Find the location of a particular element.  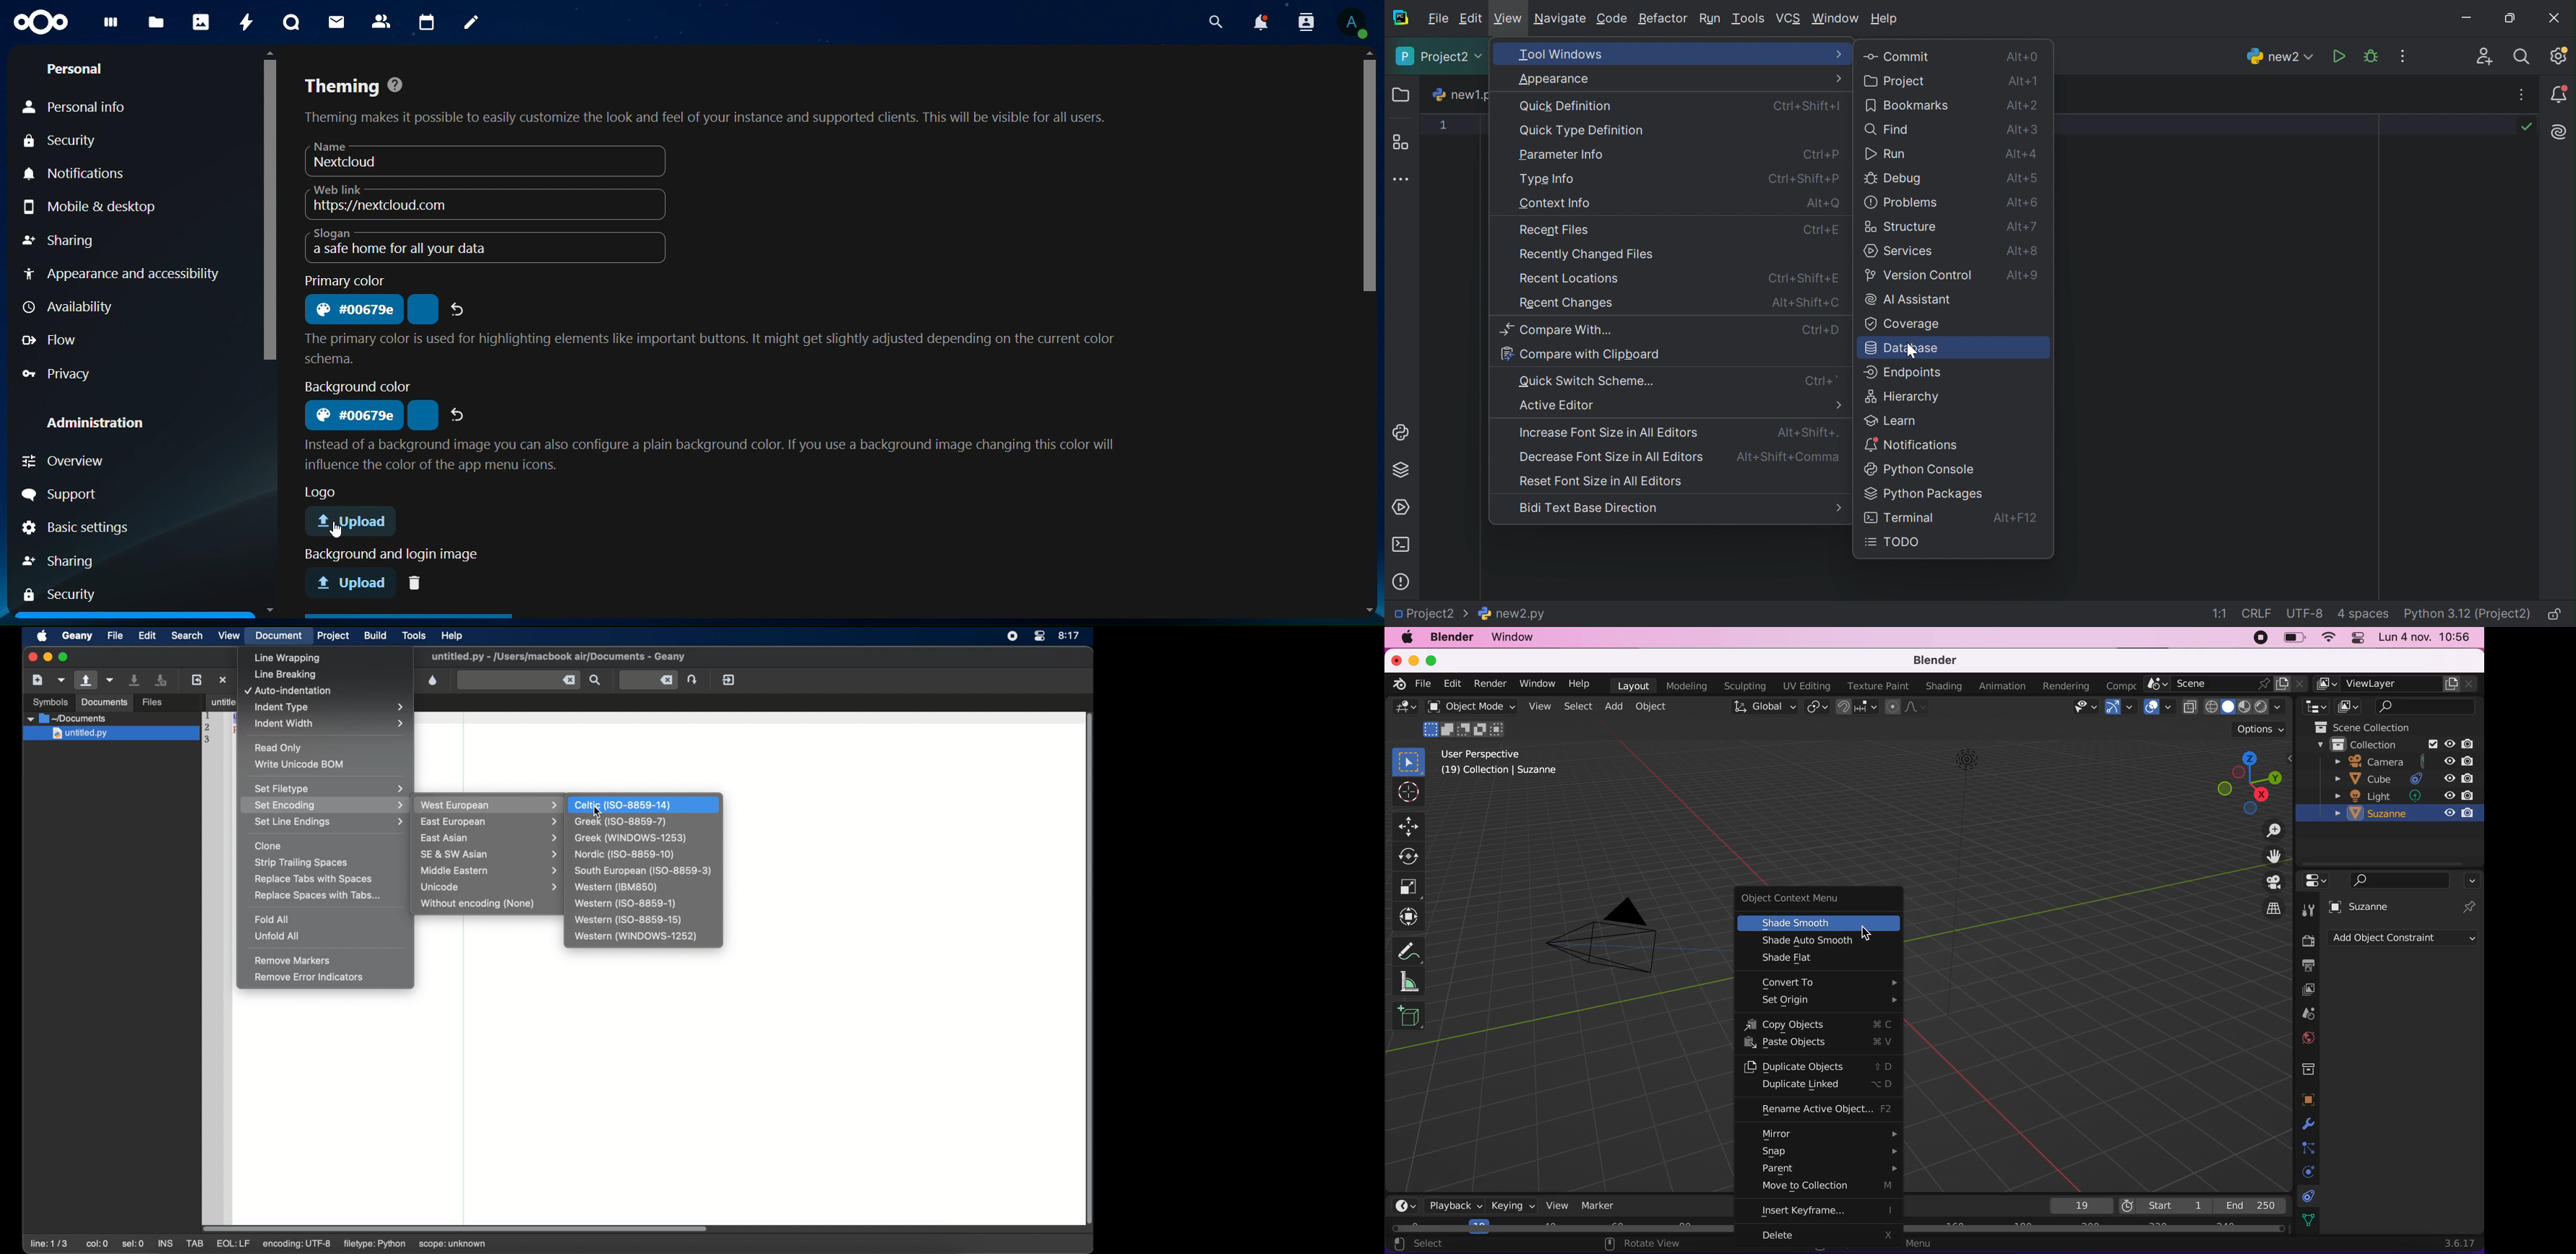

select is located at coordinates (1429, 1245).